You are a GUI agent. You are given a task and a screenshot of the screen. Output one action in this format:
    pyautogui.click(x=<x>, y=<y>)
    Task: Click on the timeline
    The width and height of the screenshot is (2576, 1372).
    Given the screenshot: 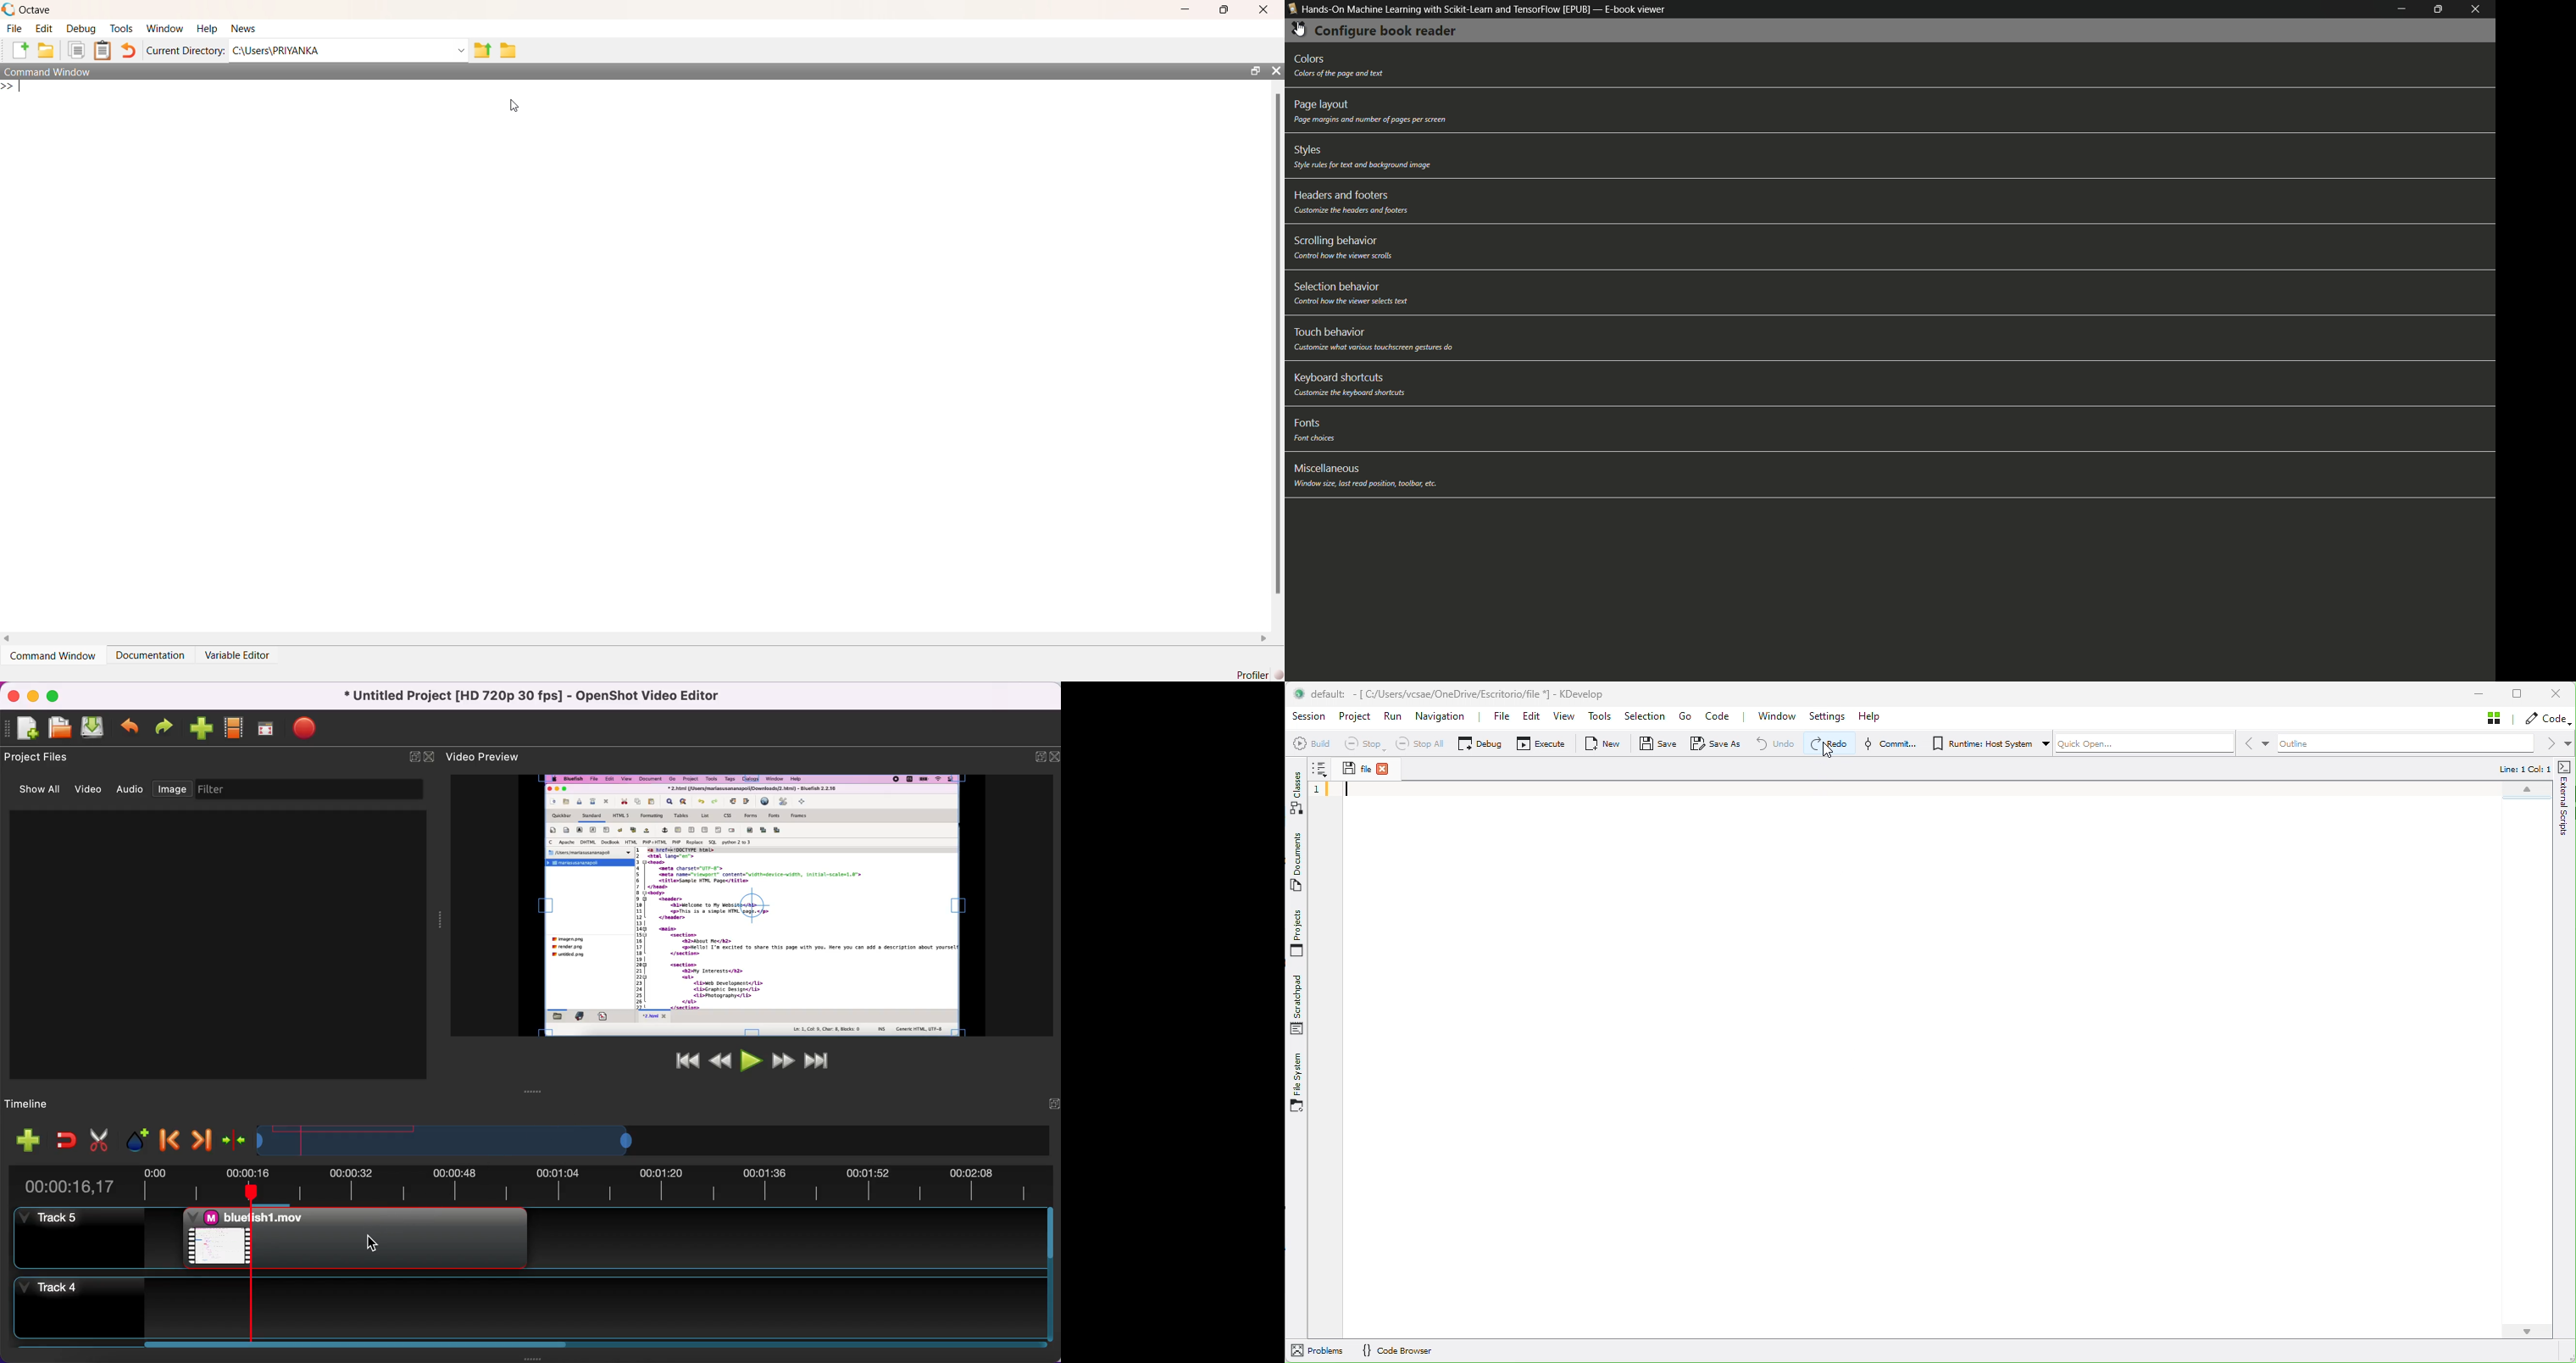 What is the action you would take?
    pyautogui.click(x=55, y=1102)
    